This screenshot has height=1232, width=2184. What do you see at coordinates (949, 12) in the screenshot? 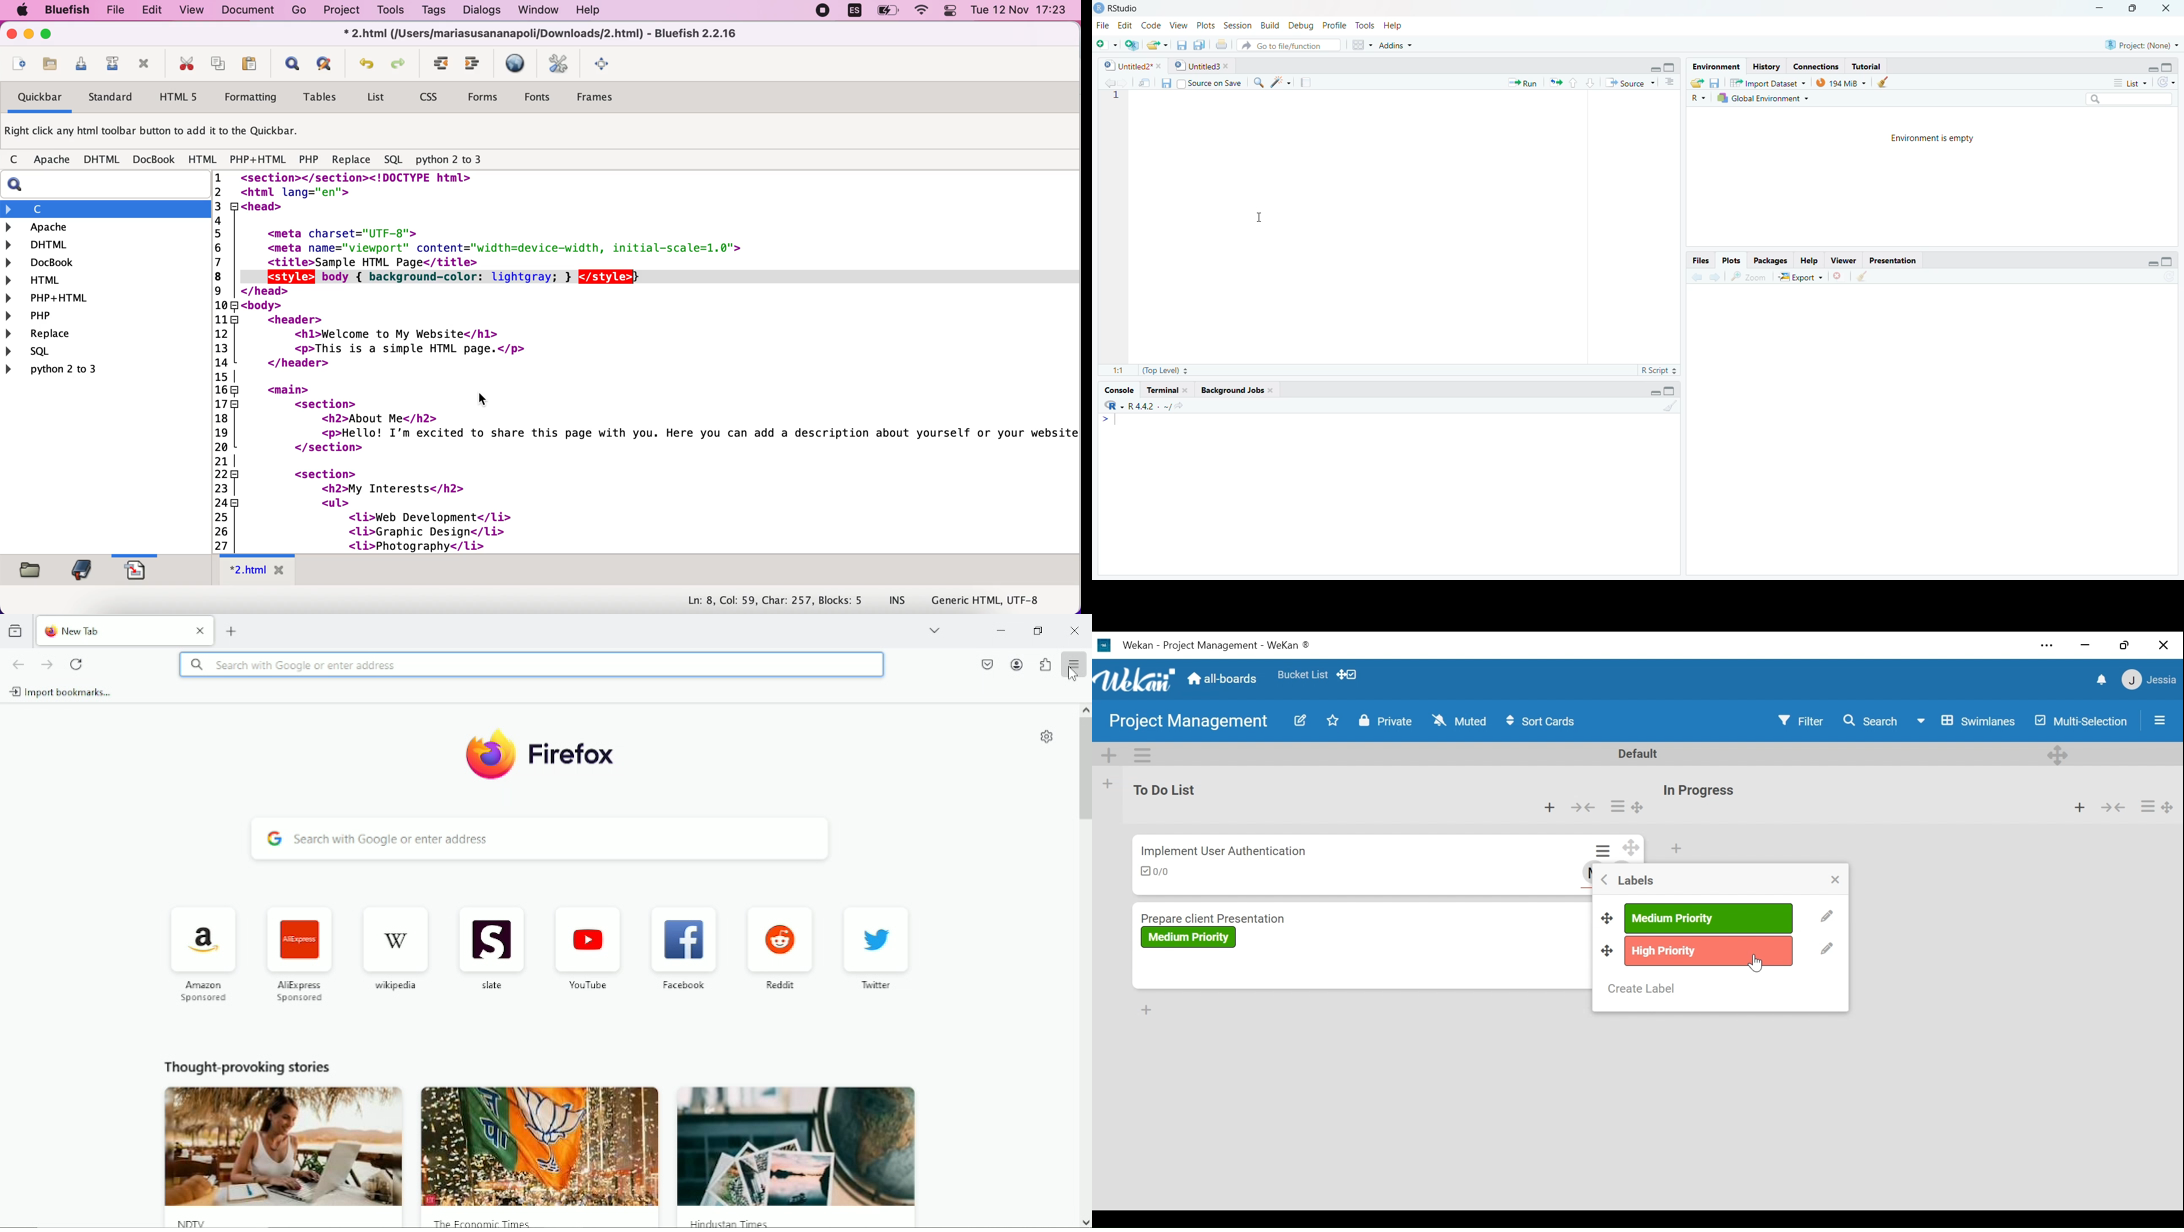
I see `control centre` at bounding box center [949, 12].